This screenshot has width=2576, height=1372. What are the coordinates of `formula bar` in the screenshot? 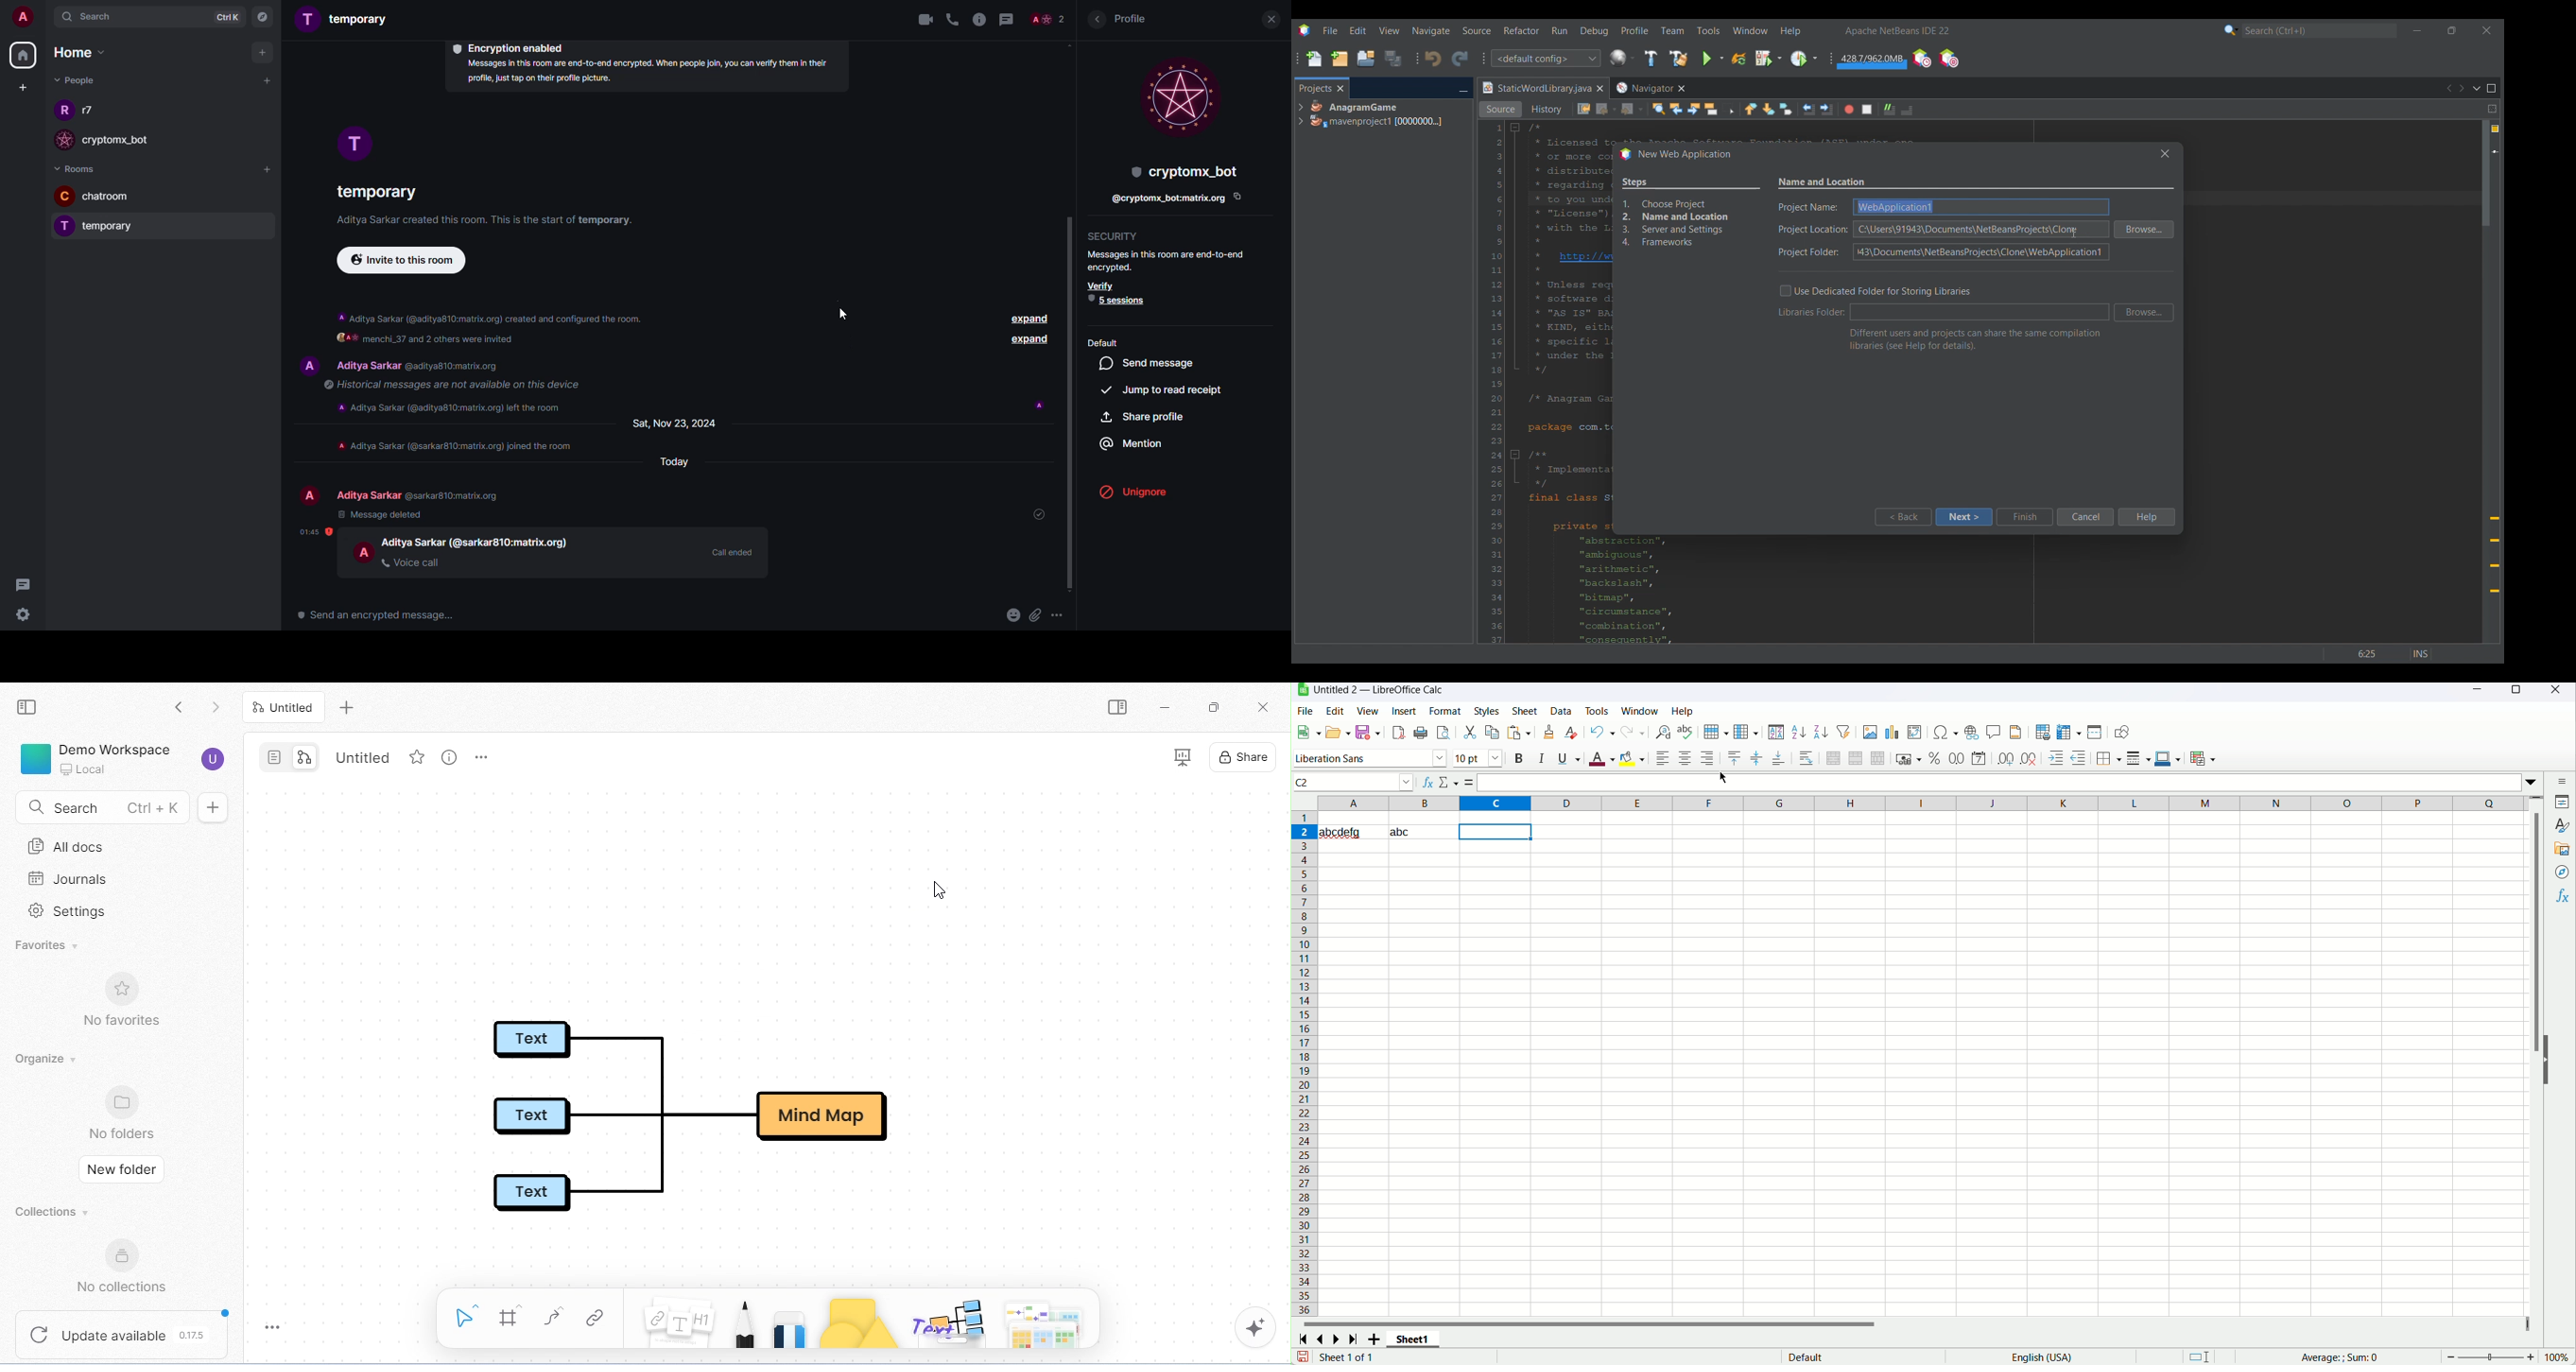 It's located at (1999, 782).